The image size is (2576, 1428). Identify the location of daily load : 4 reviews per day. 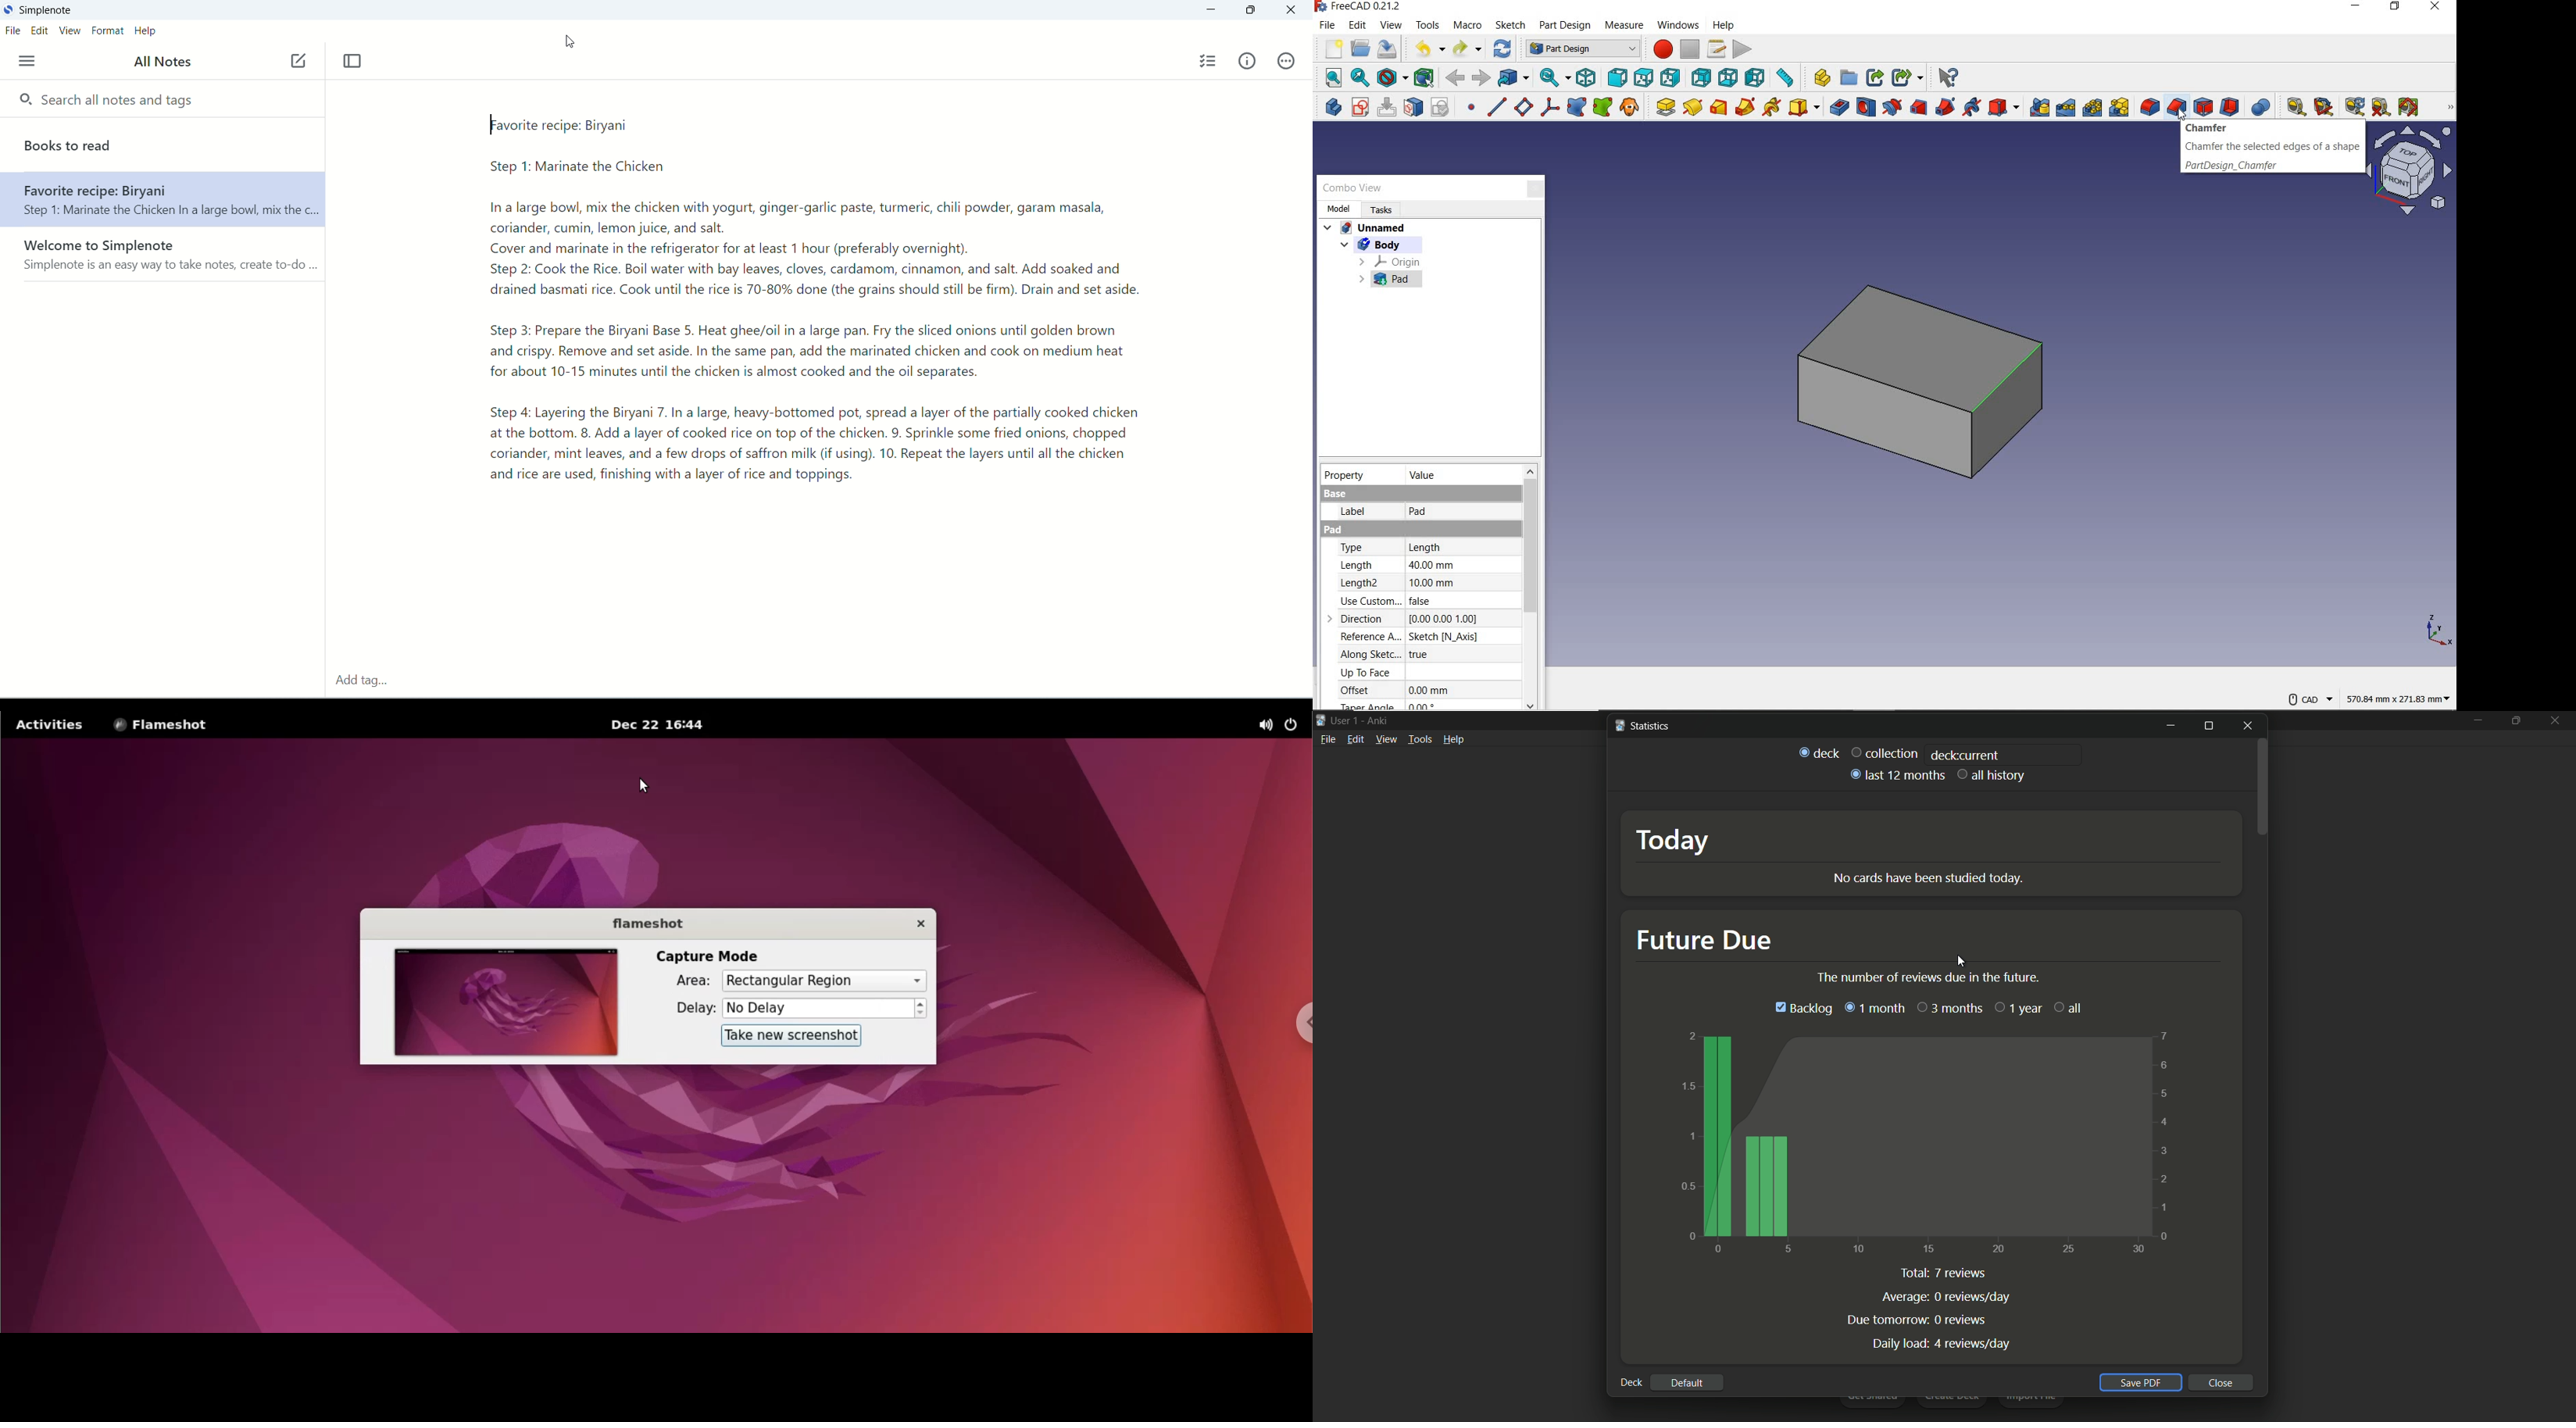
(1941, 1344).